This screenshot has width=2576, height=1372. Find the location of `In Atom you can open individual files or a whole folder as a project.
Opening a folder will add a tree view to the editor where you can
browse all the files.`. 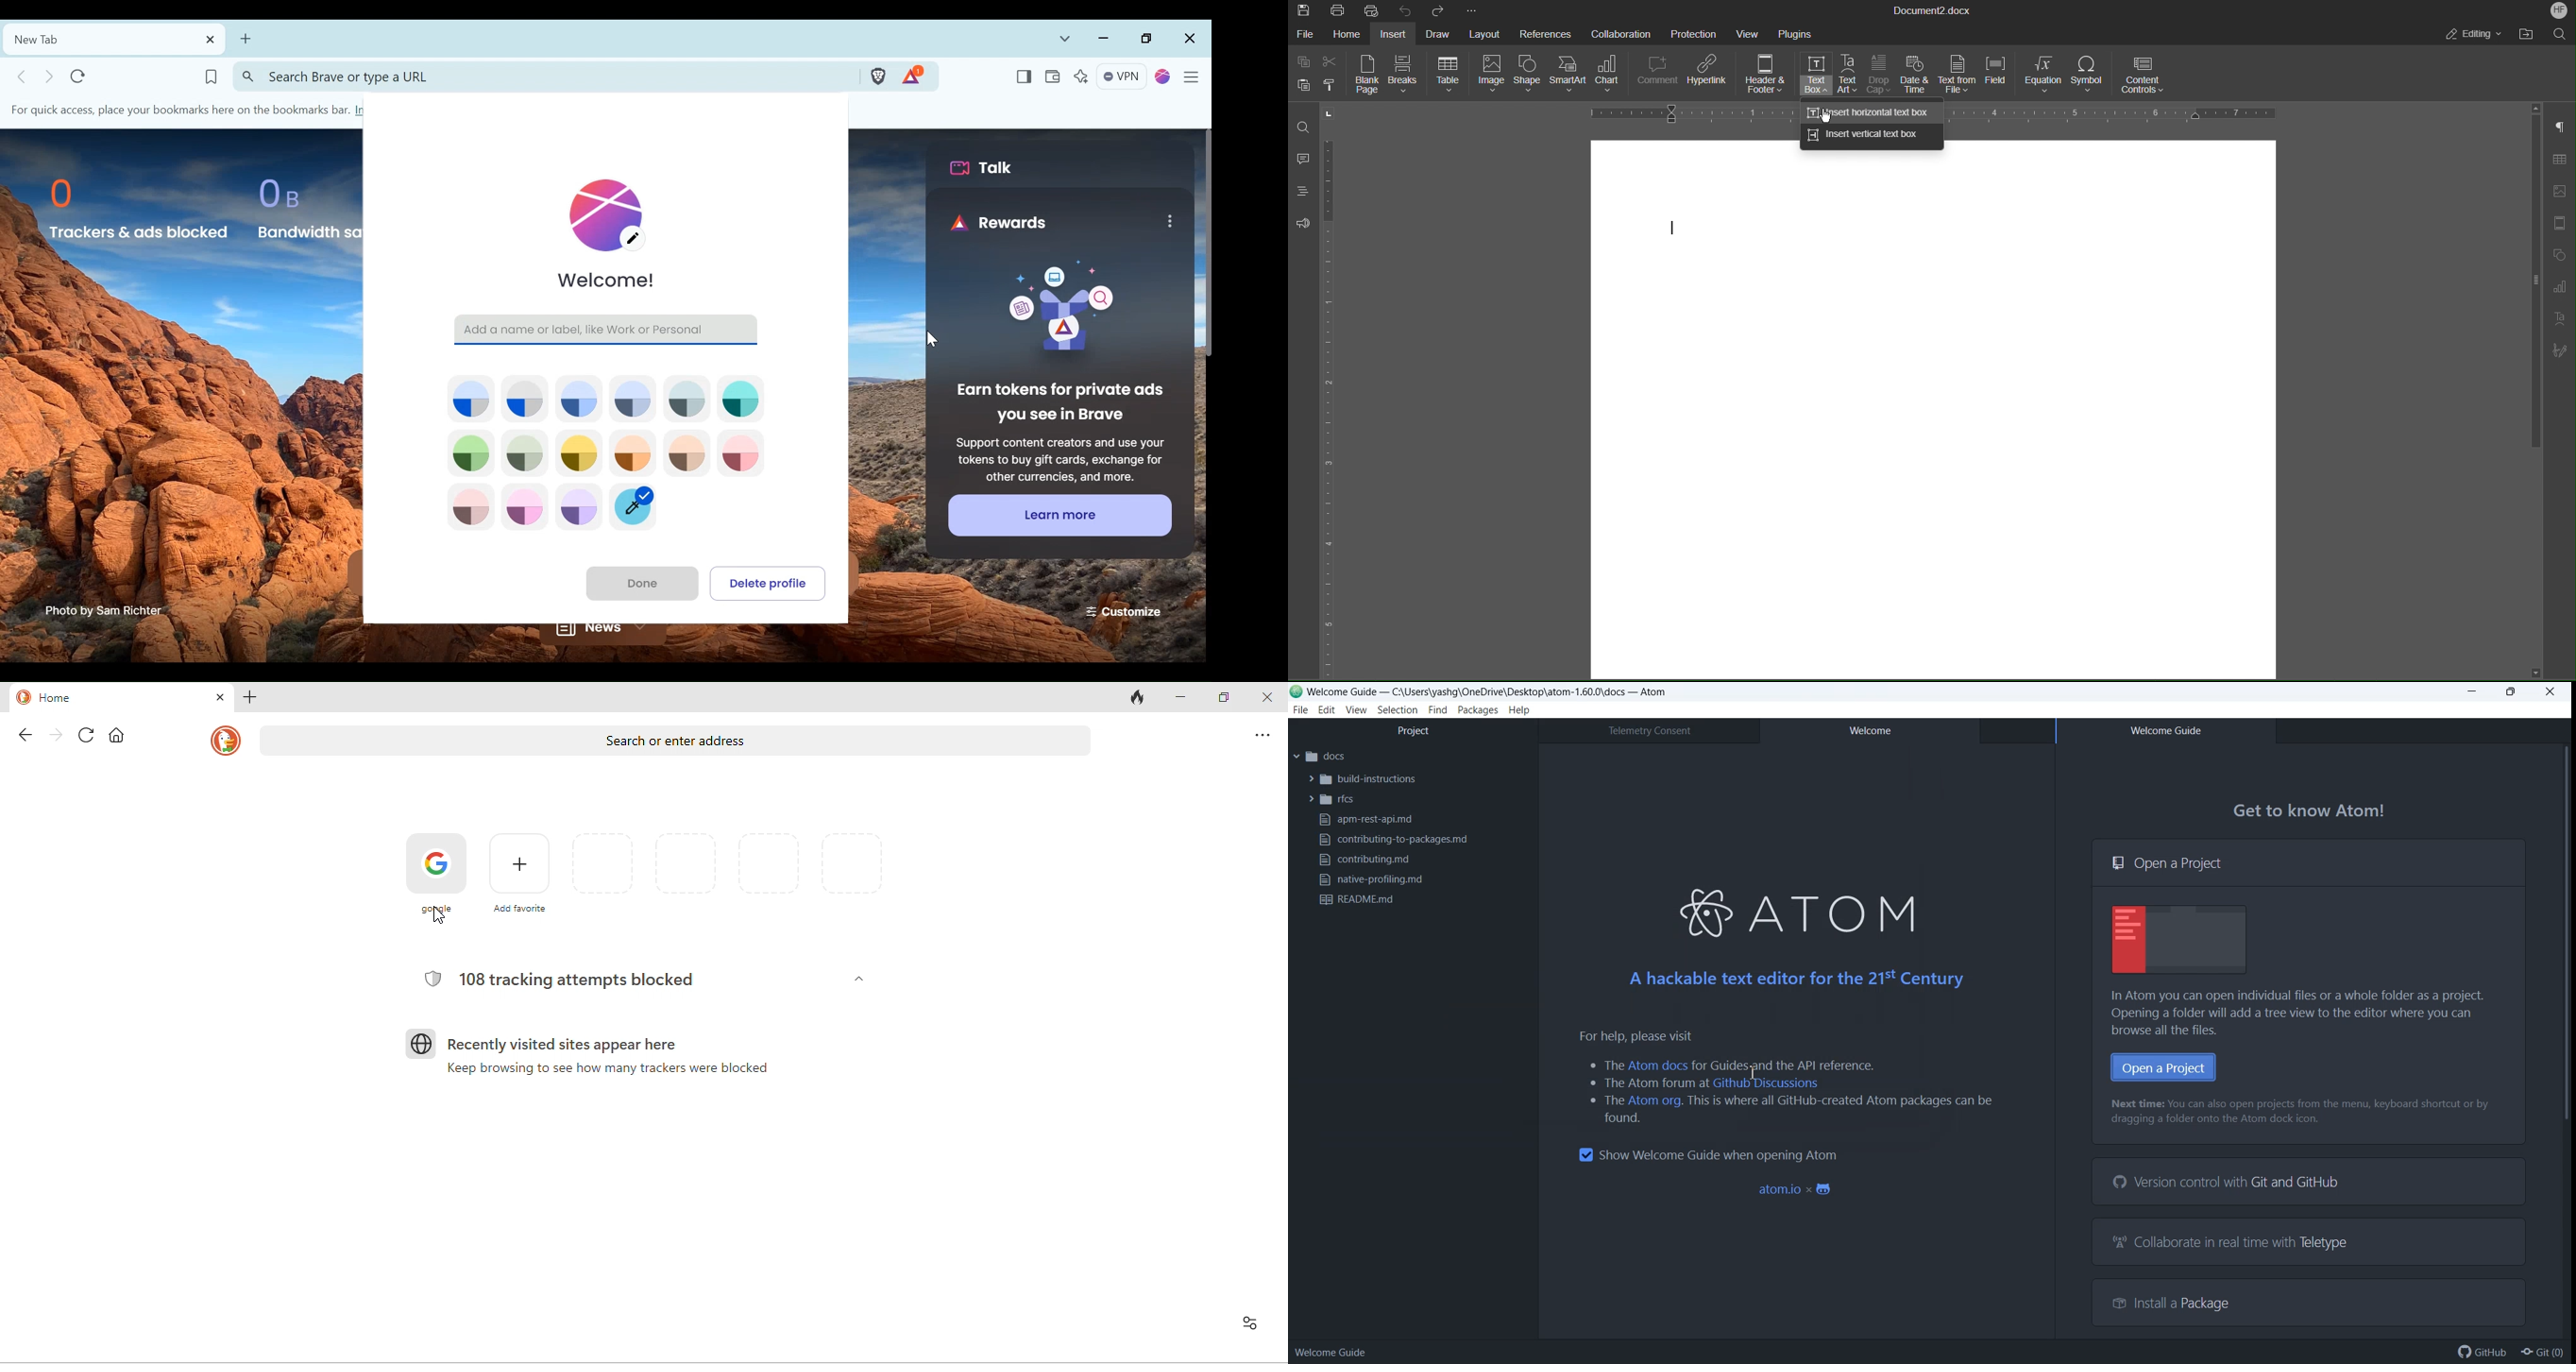

In Atom you can open individual files or a whole folder as a project.
Opening a folder will add a tree view to the editor where you can
browse all the files. is located at coordinates (2304, 1013).